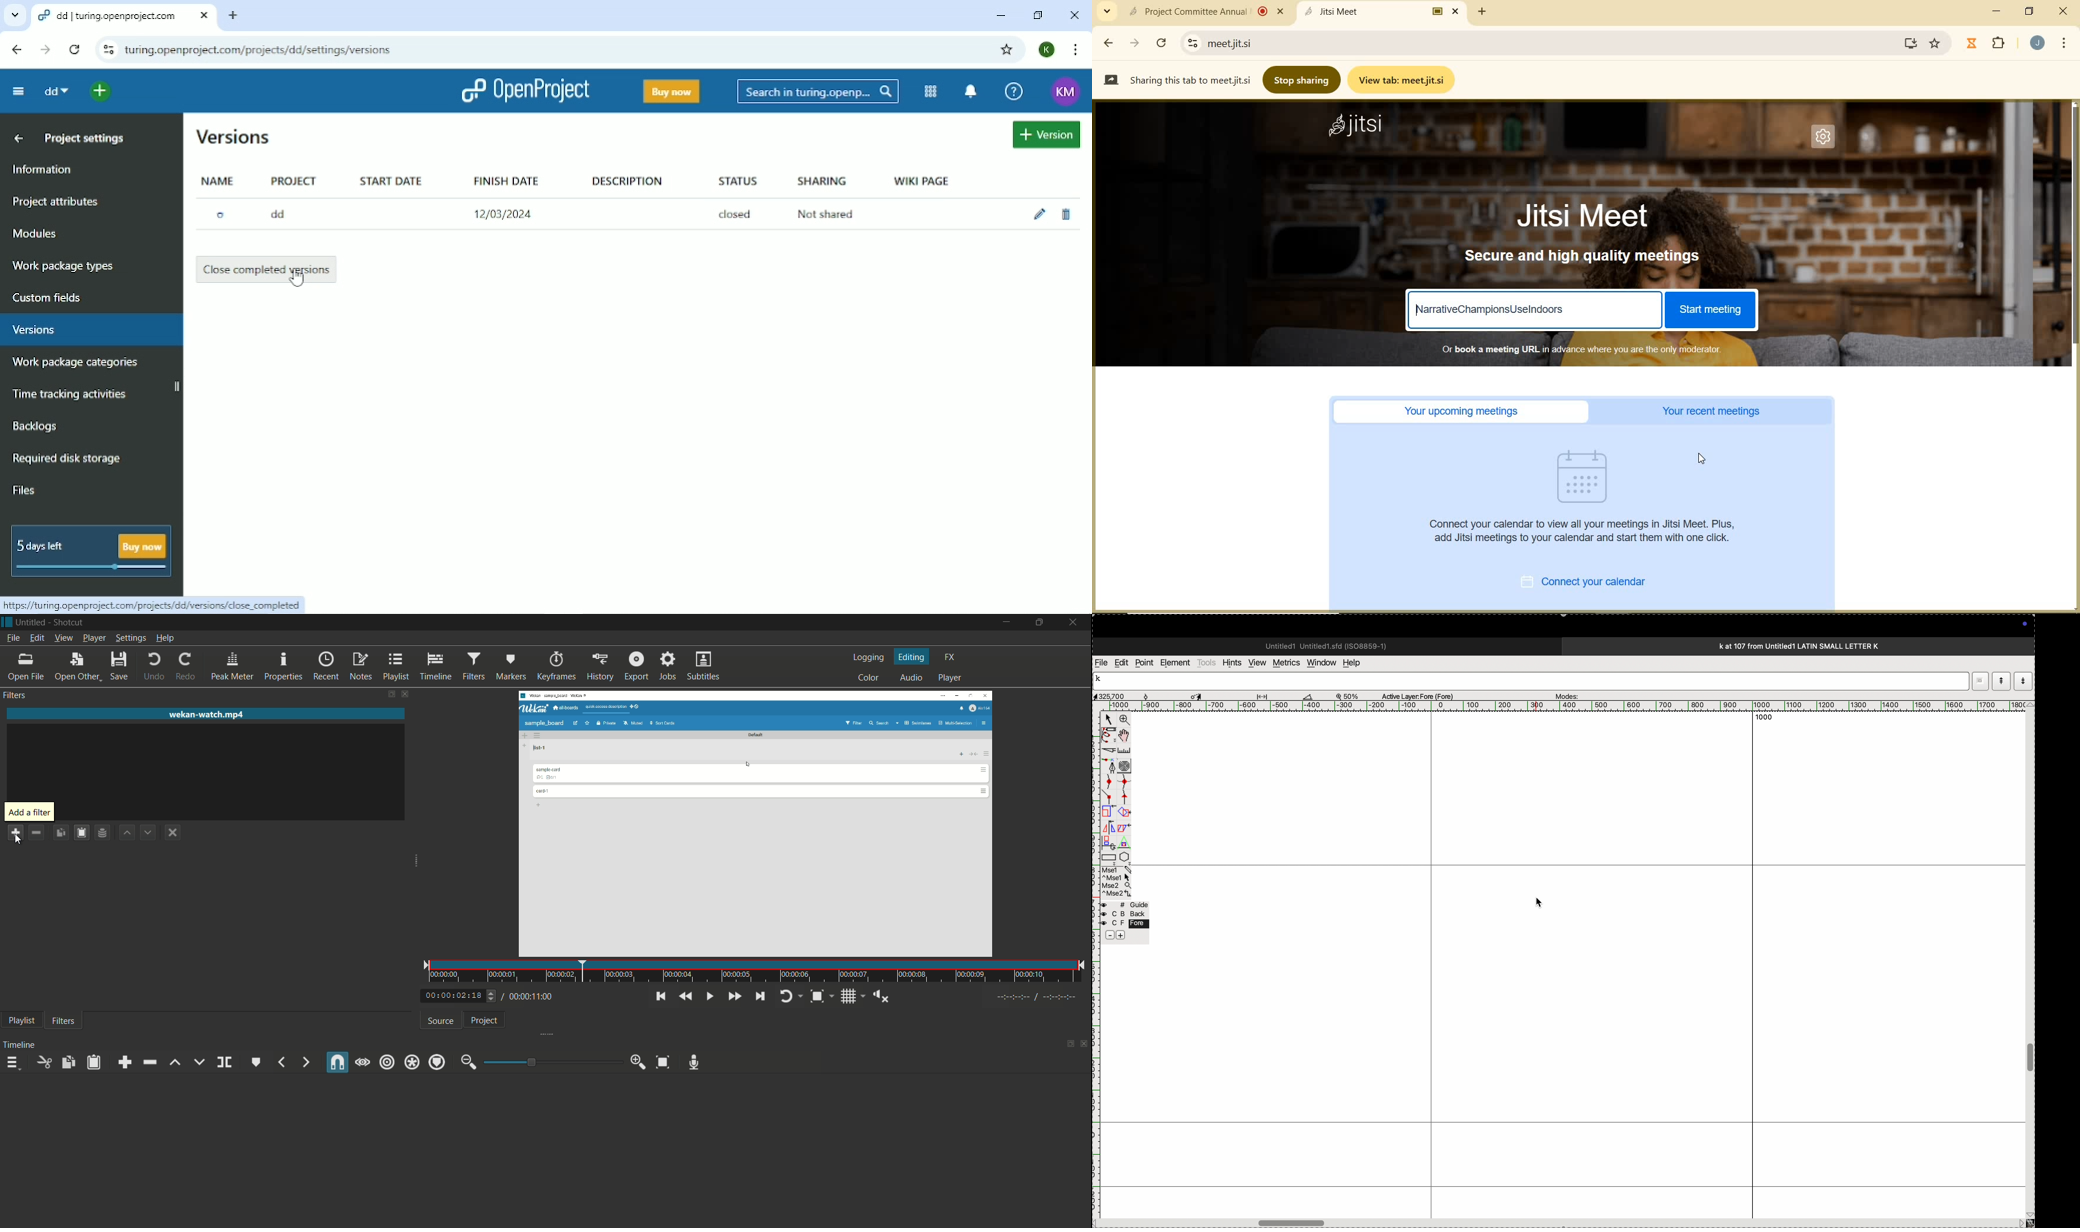 This screenshot has height=1232, width=2100. Describe the element at coordinates (256, 1063) in the screenshot. I see `create or edit marker` at that location.